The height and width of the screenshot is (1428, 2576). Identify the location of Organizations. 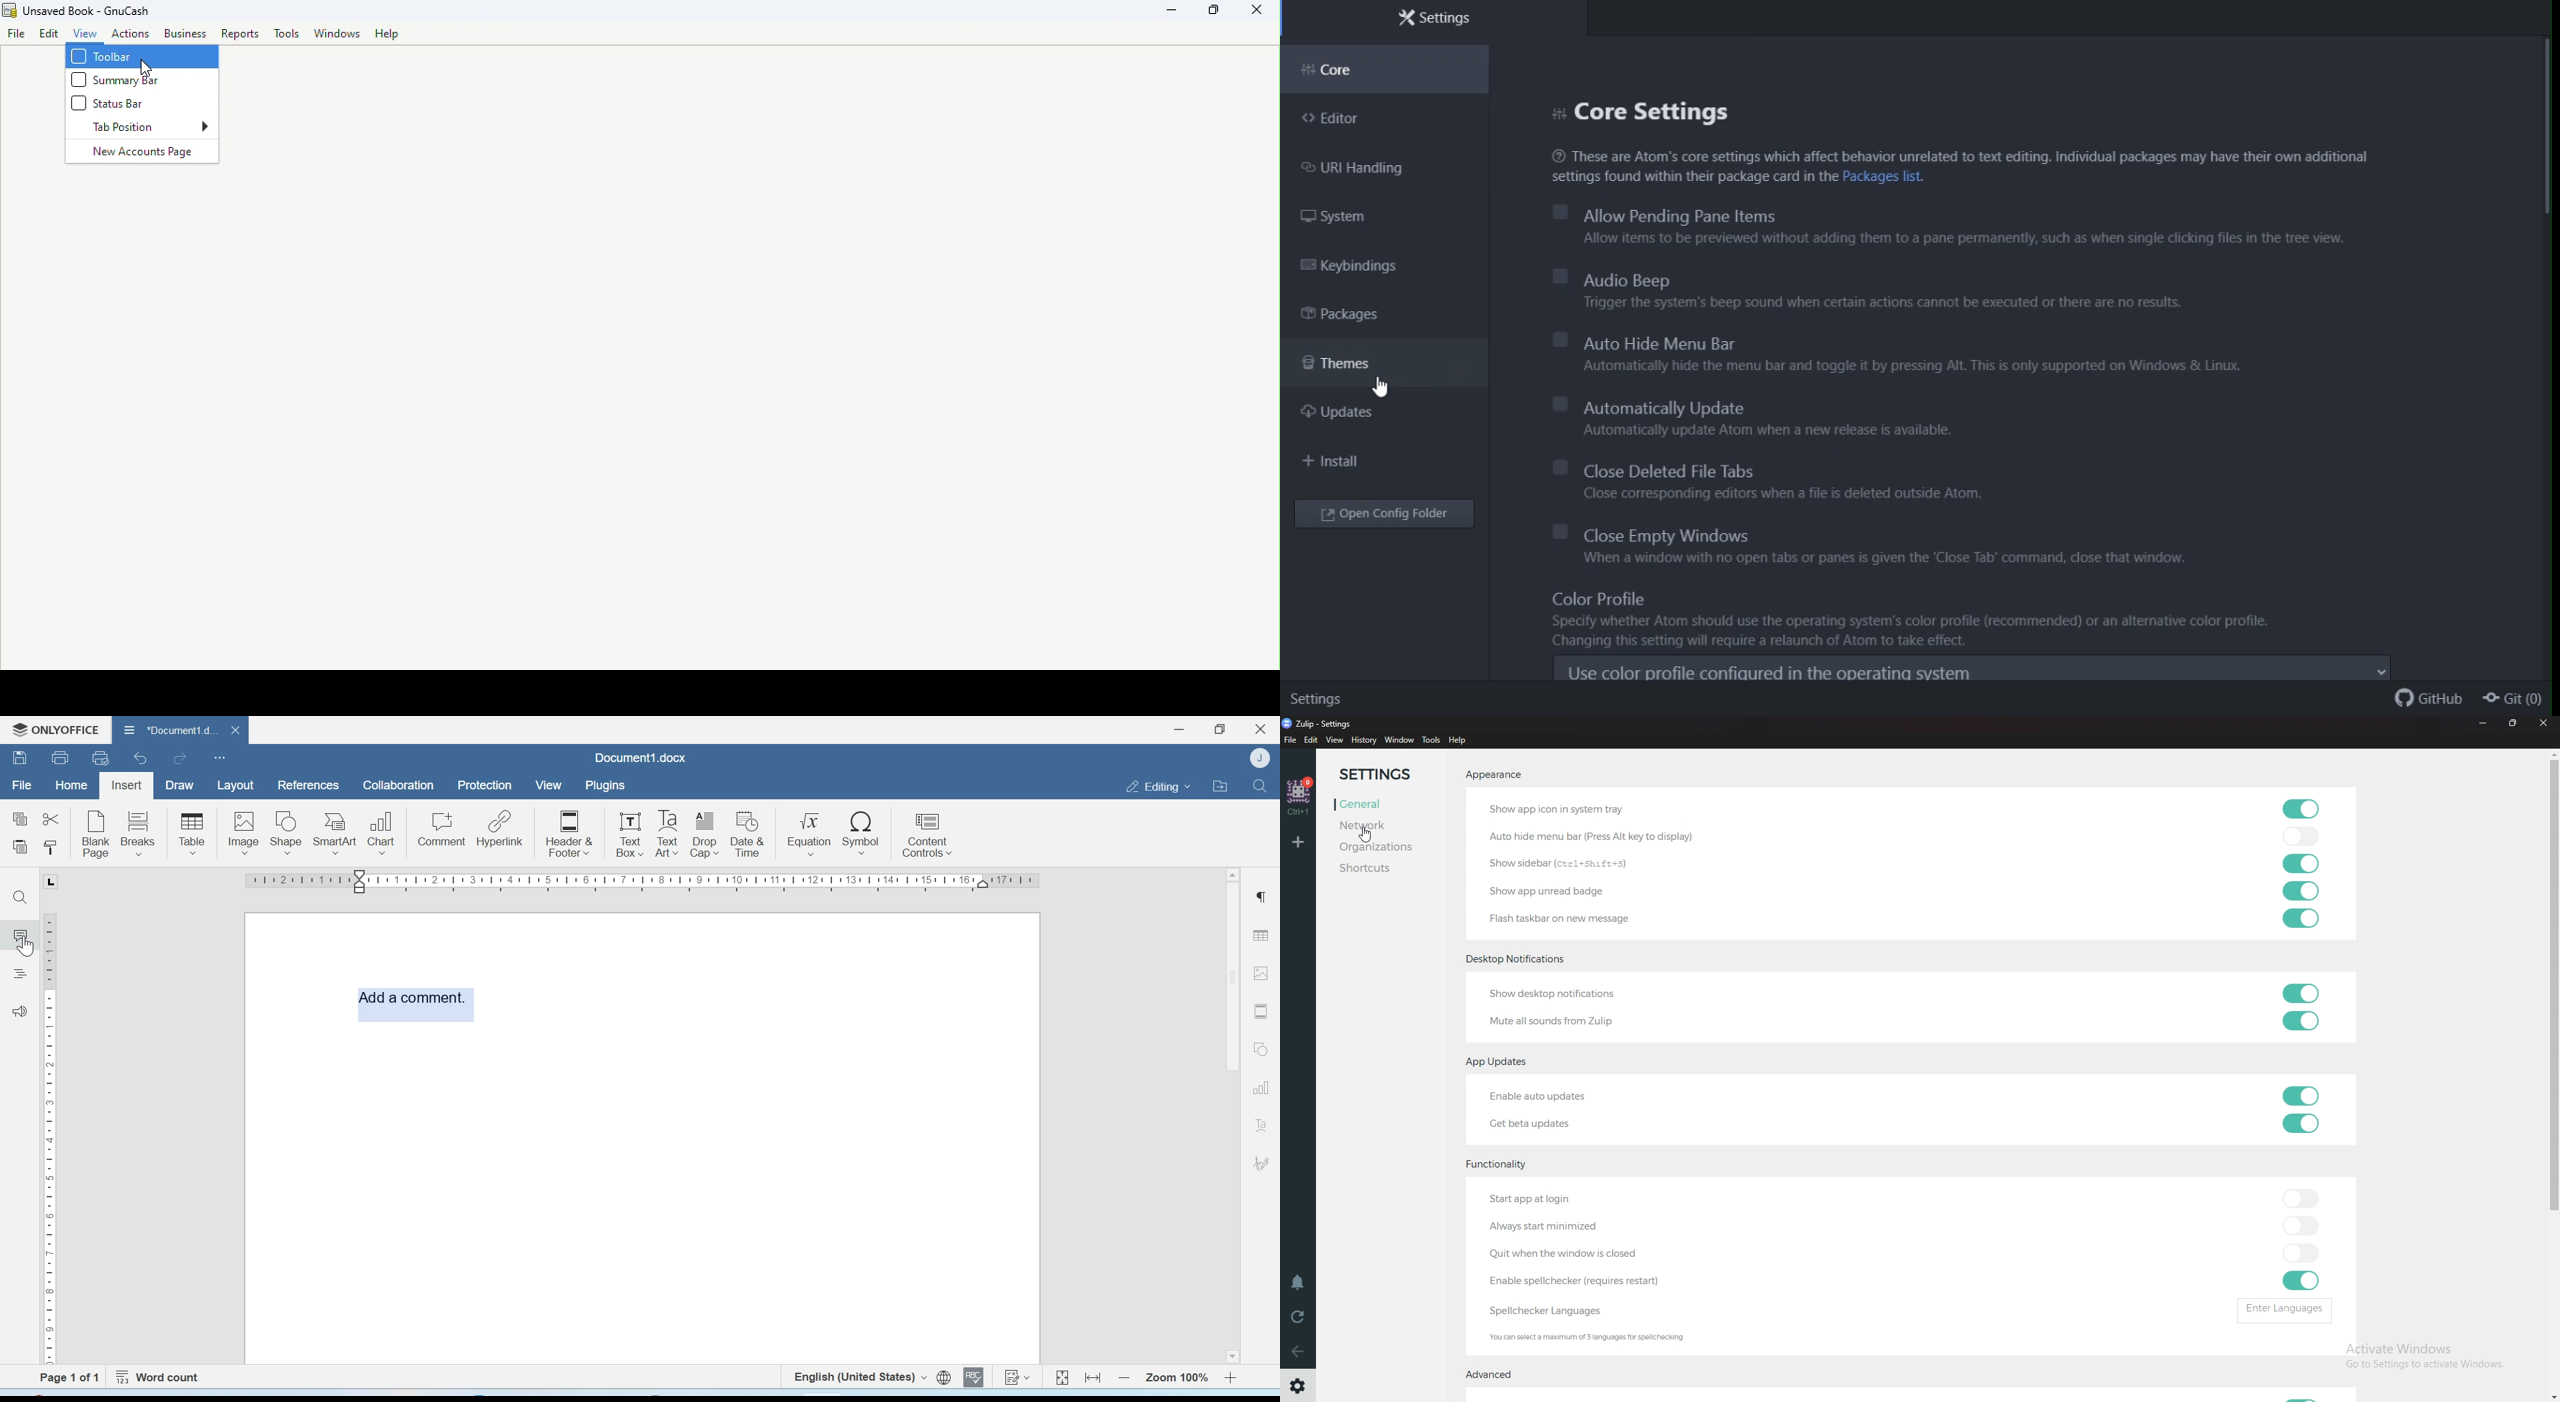
(1393, 848).